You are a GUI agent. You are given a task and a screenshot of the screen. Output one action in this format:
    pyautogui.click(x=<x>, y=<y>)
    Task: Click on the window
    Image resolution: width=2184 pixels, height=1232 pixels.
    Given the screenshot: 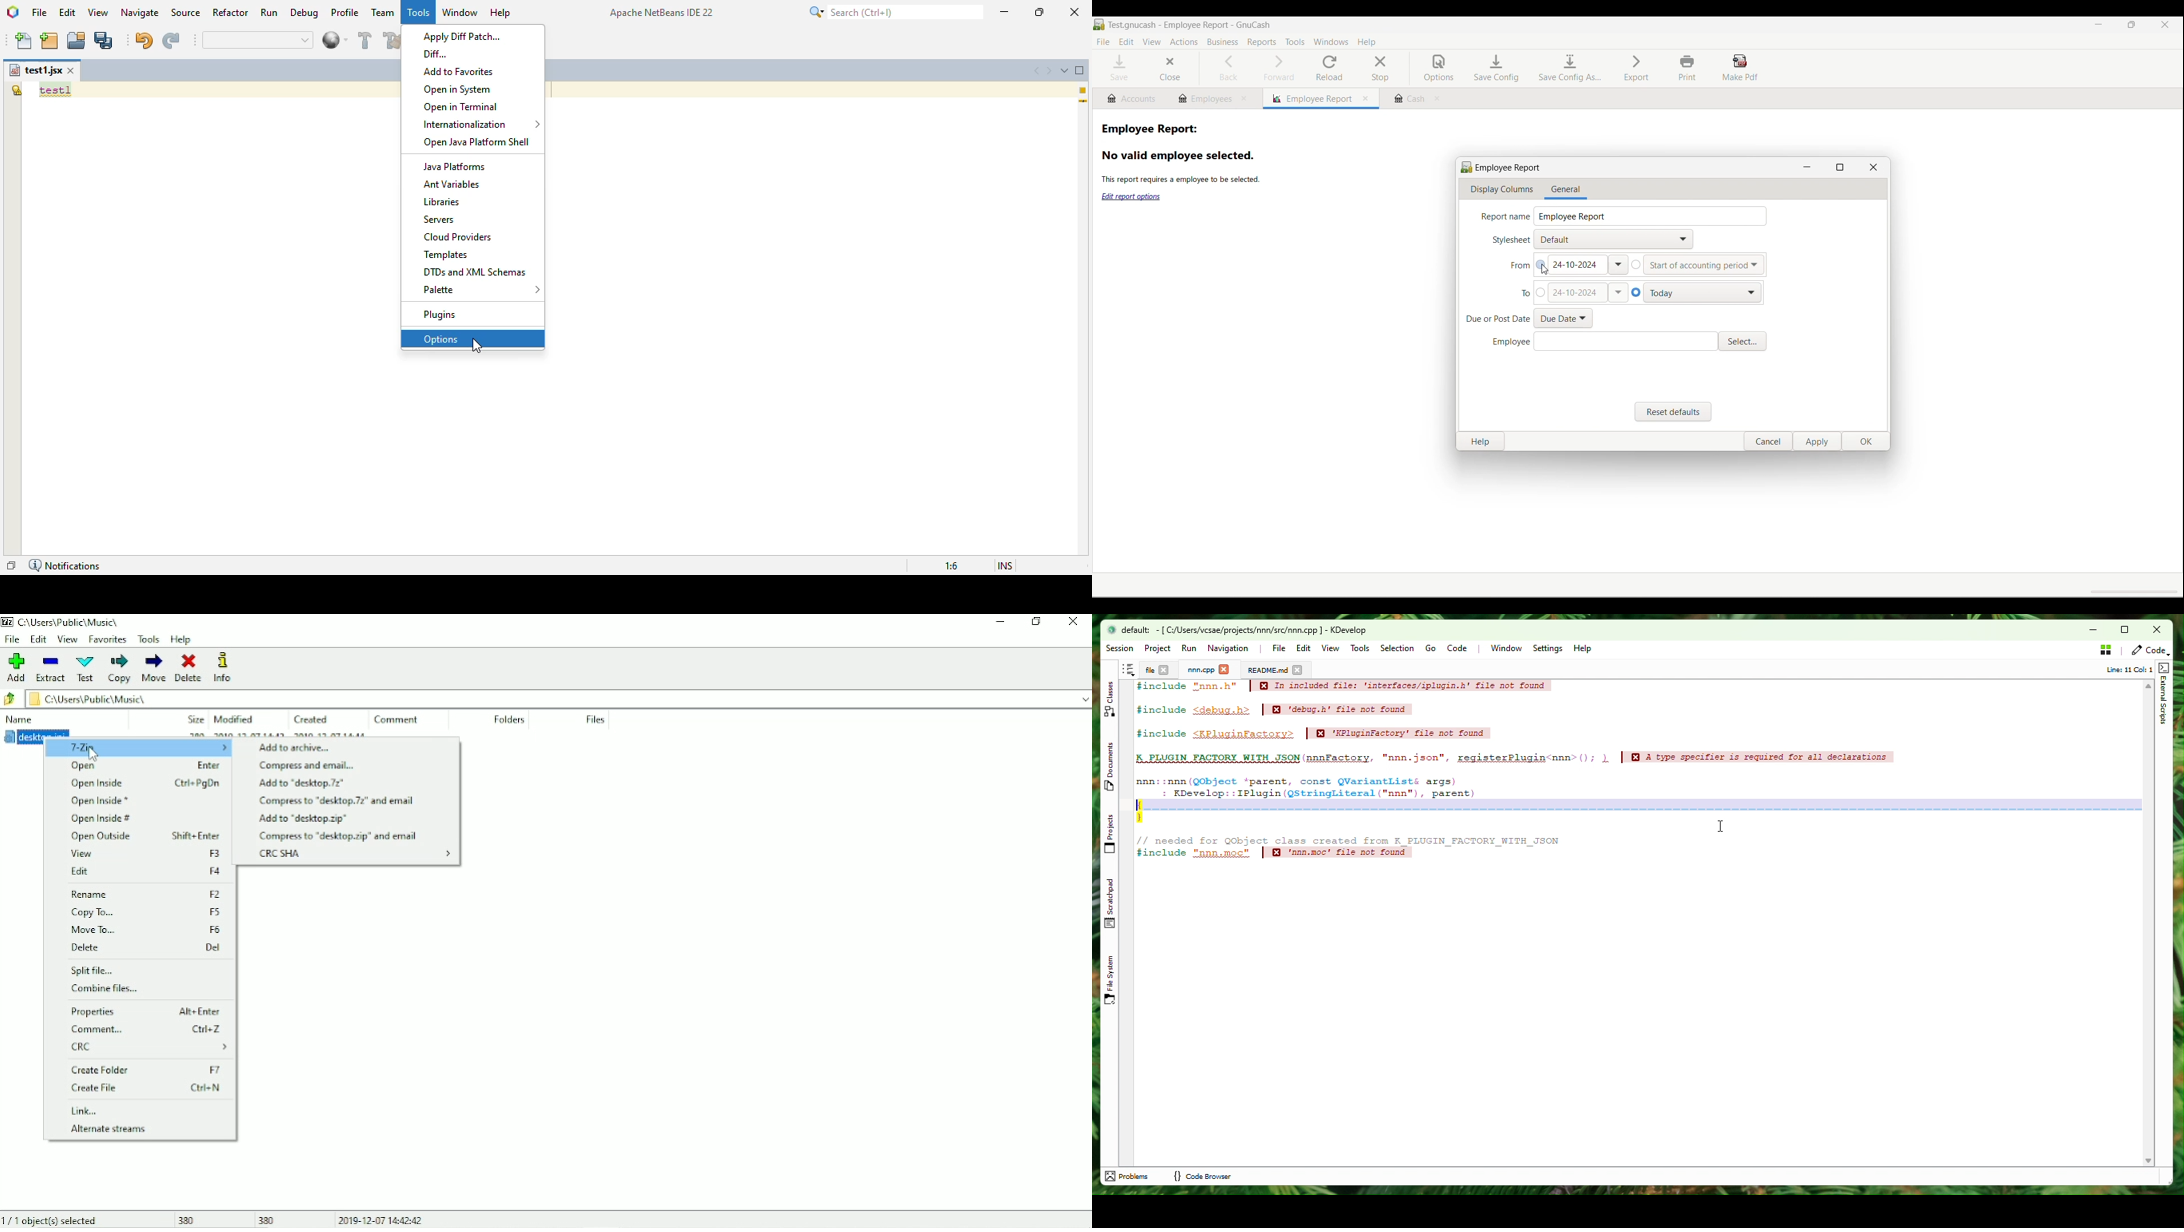 What is the action you would take?
    pyautogui.click(x=460, y=12)
    